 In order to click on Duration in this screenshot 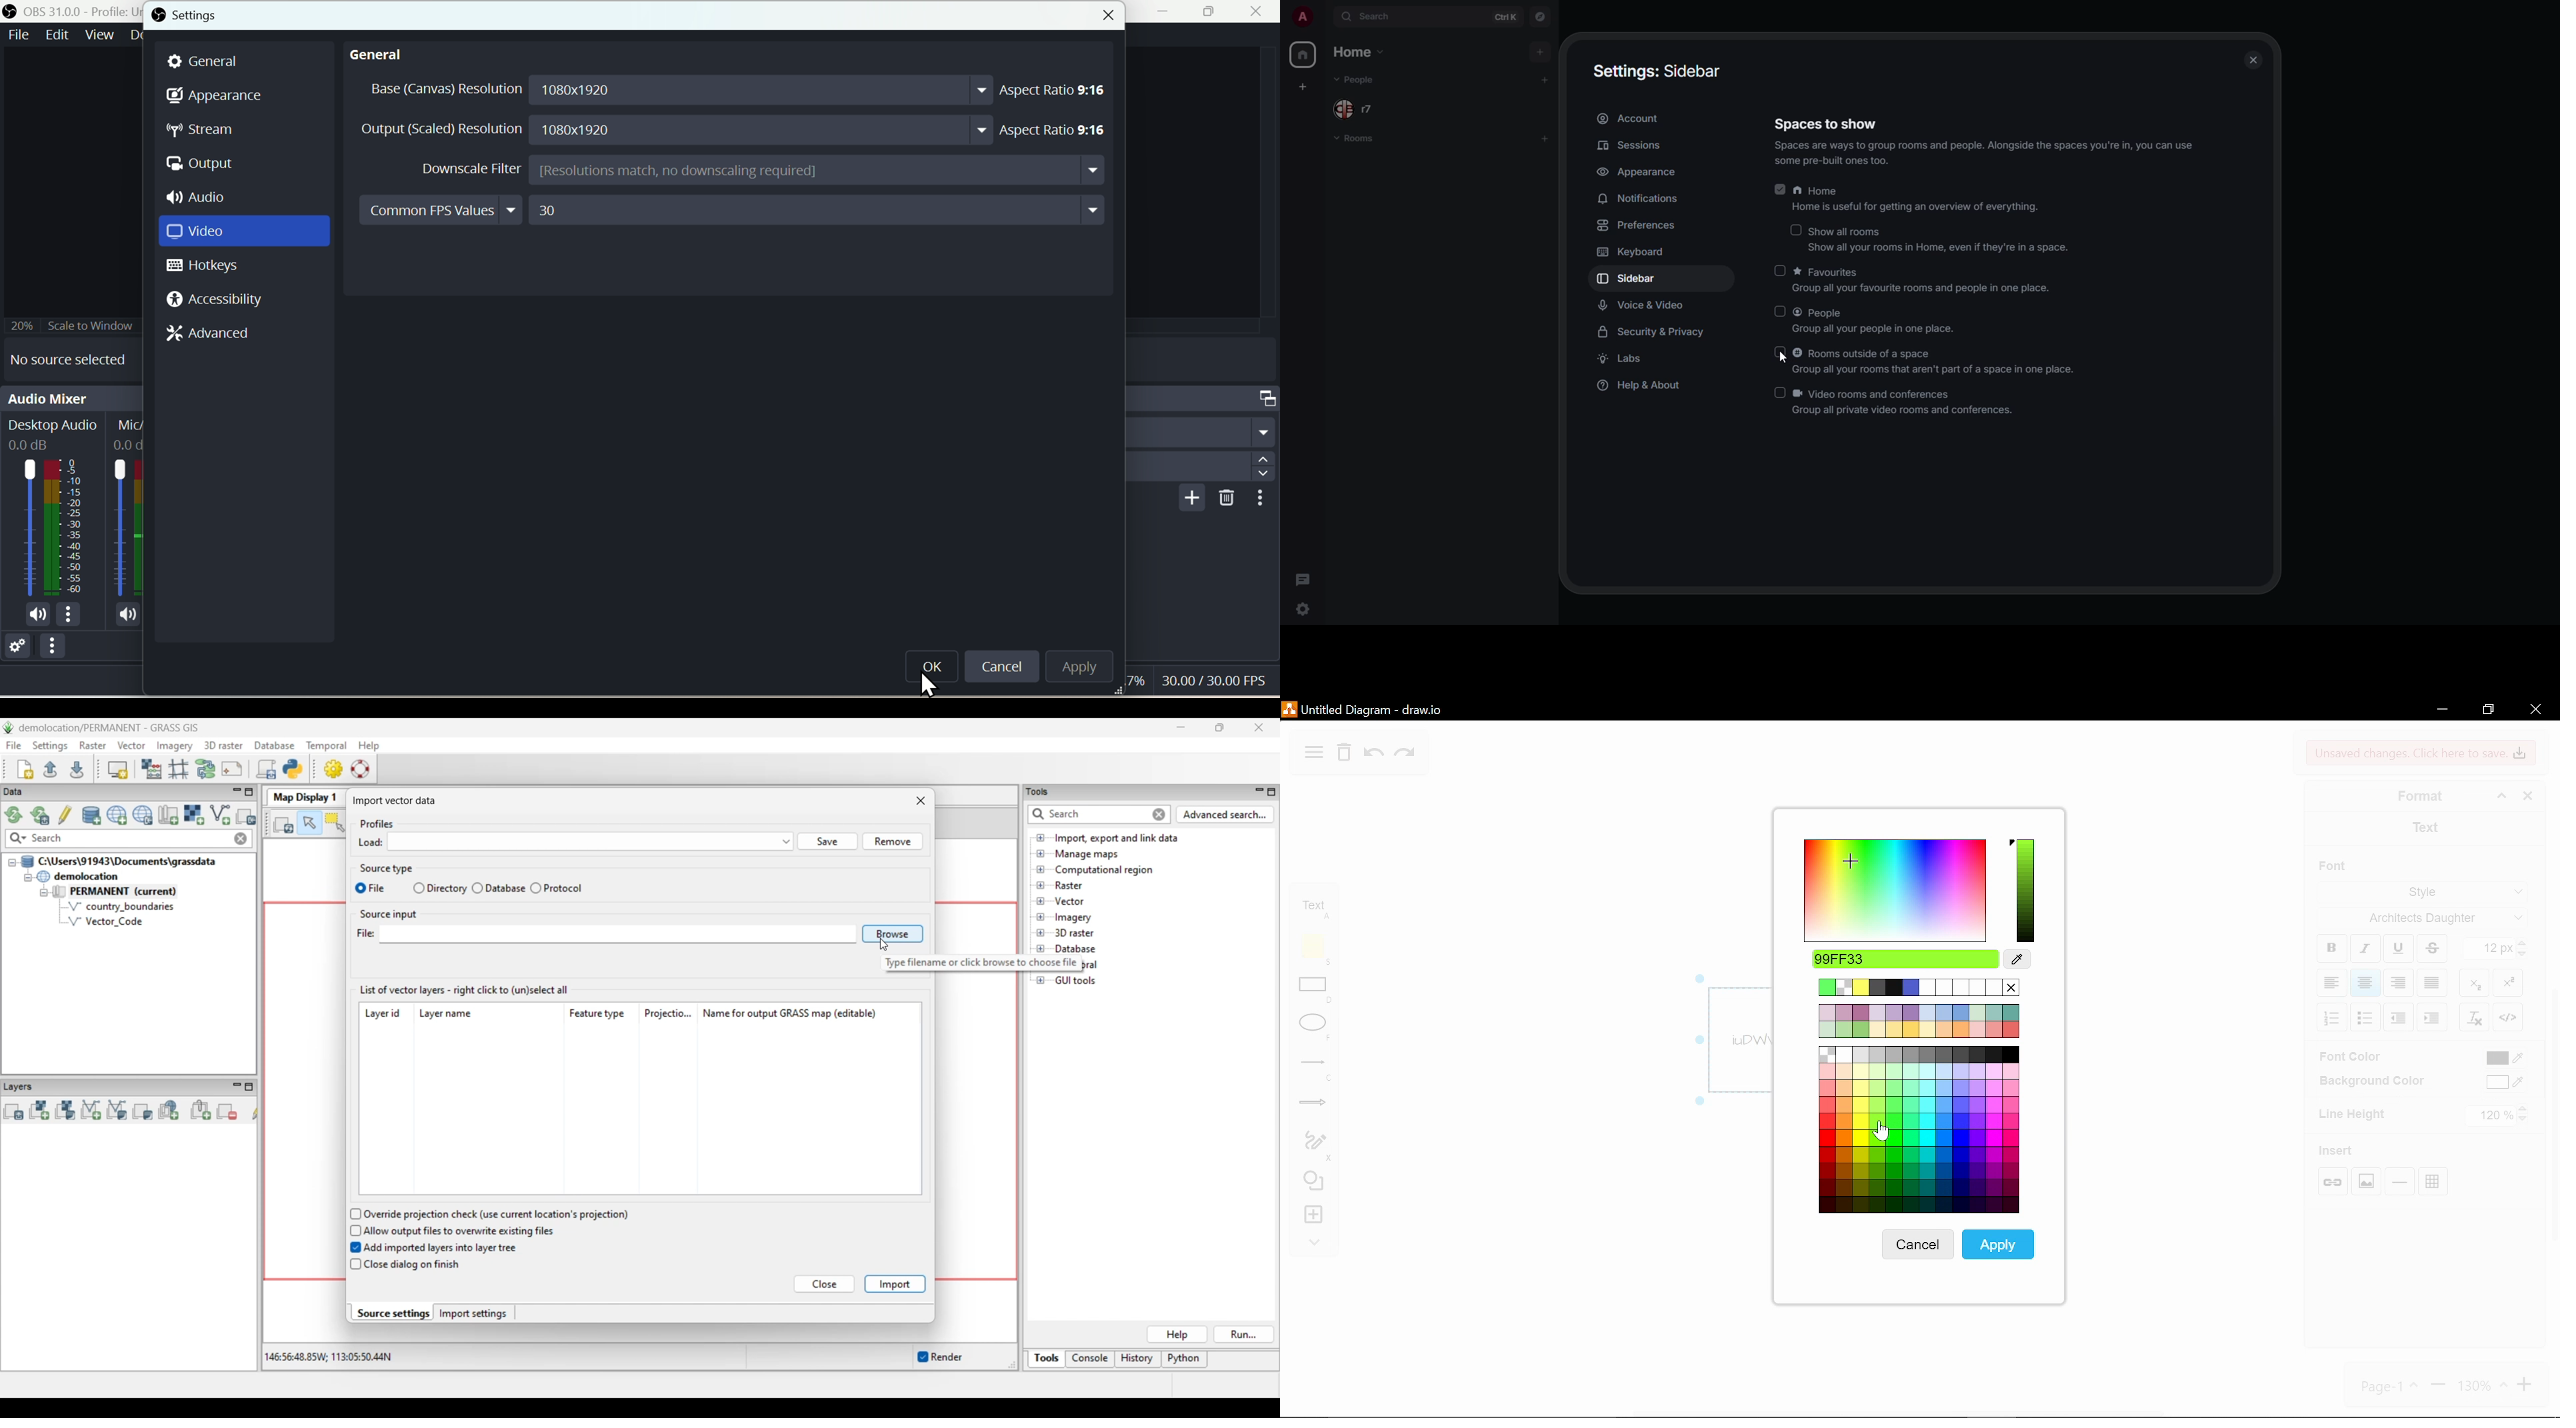, I will do `click(1201, 467)`.